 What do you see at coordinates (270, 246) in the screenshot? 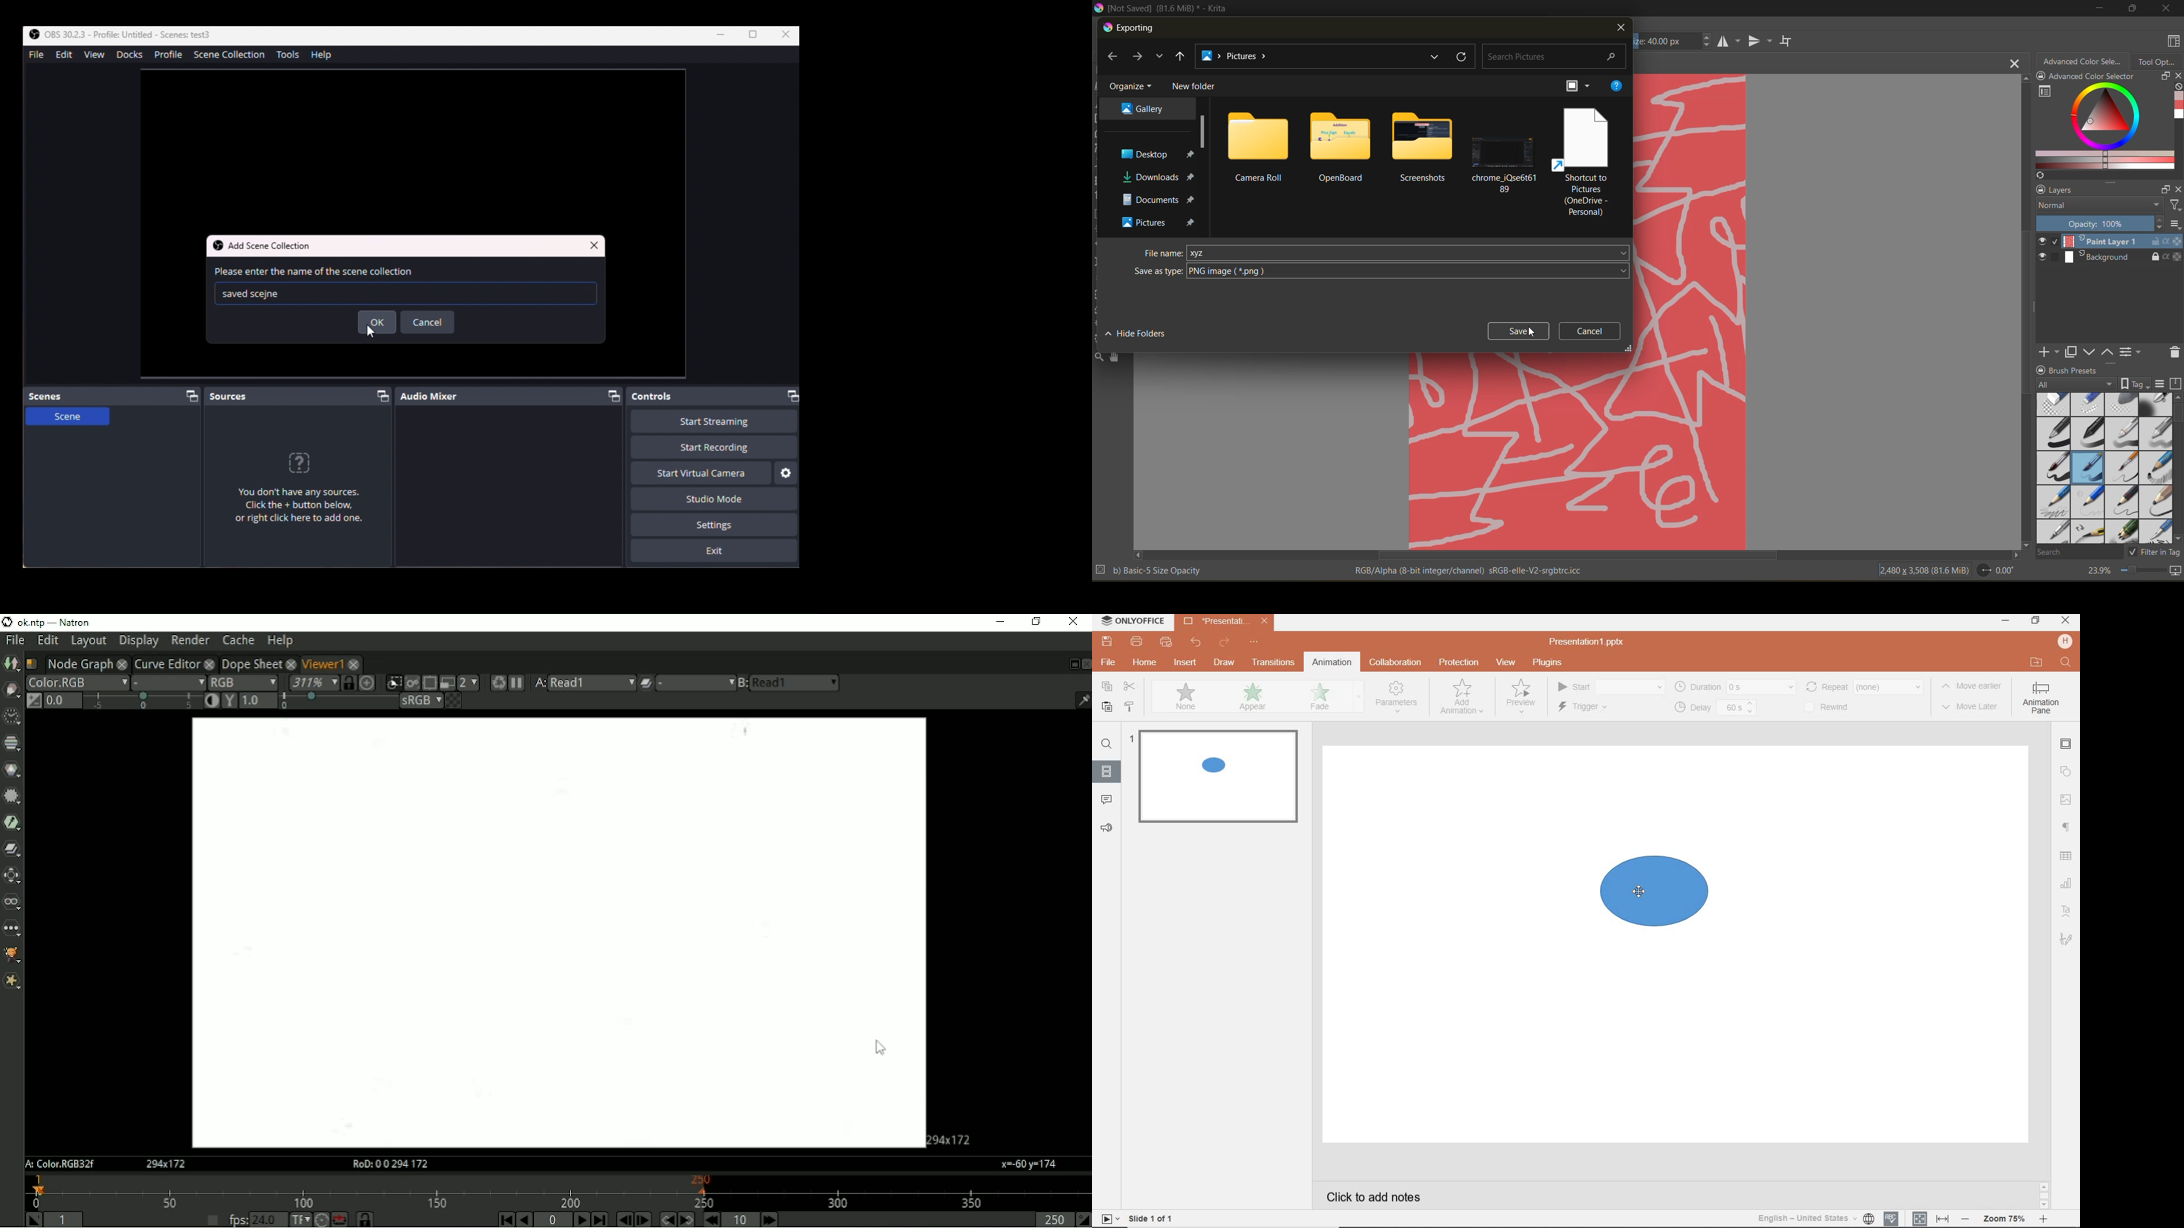
I see `Add scene collection` at bounding box center [270, 246].